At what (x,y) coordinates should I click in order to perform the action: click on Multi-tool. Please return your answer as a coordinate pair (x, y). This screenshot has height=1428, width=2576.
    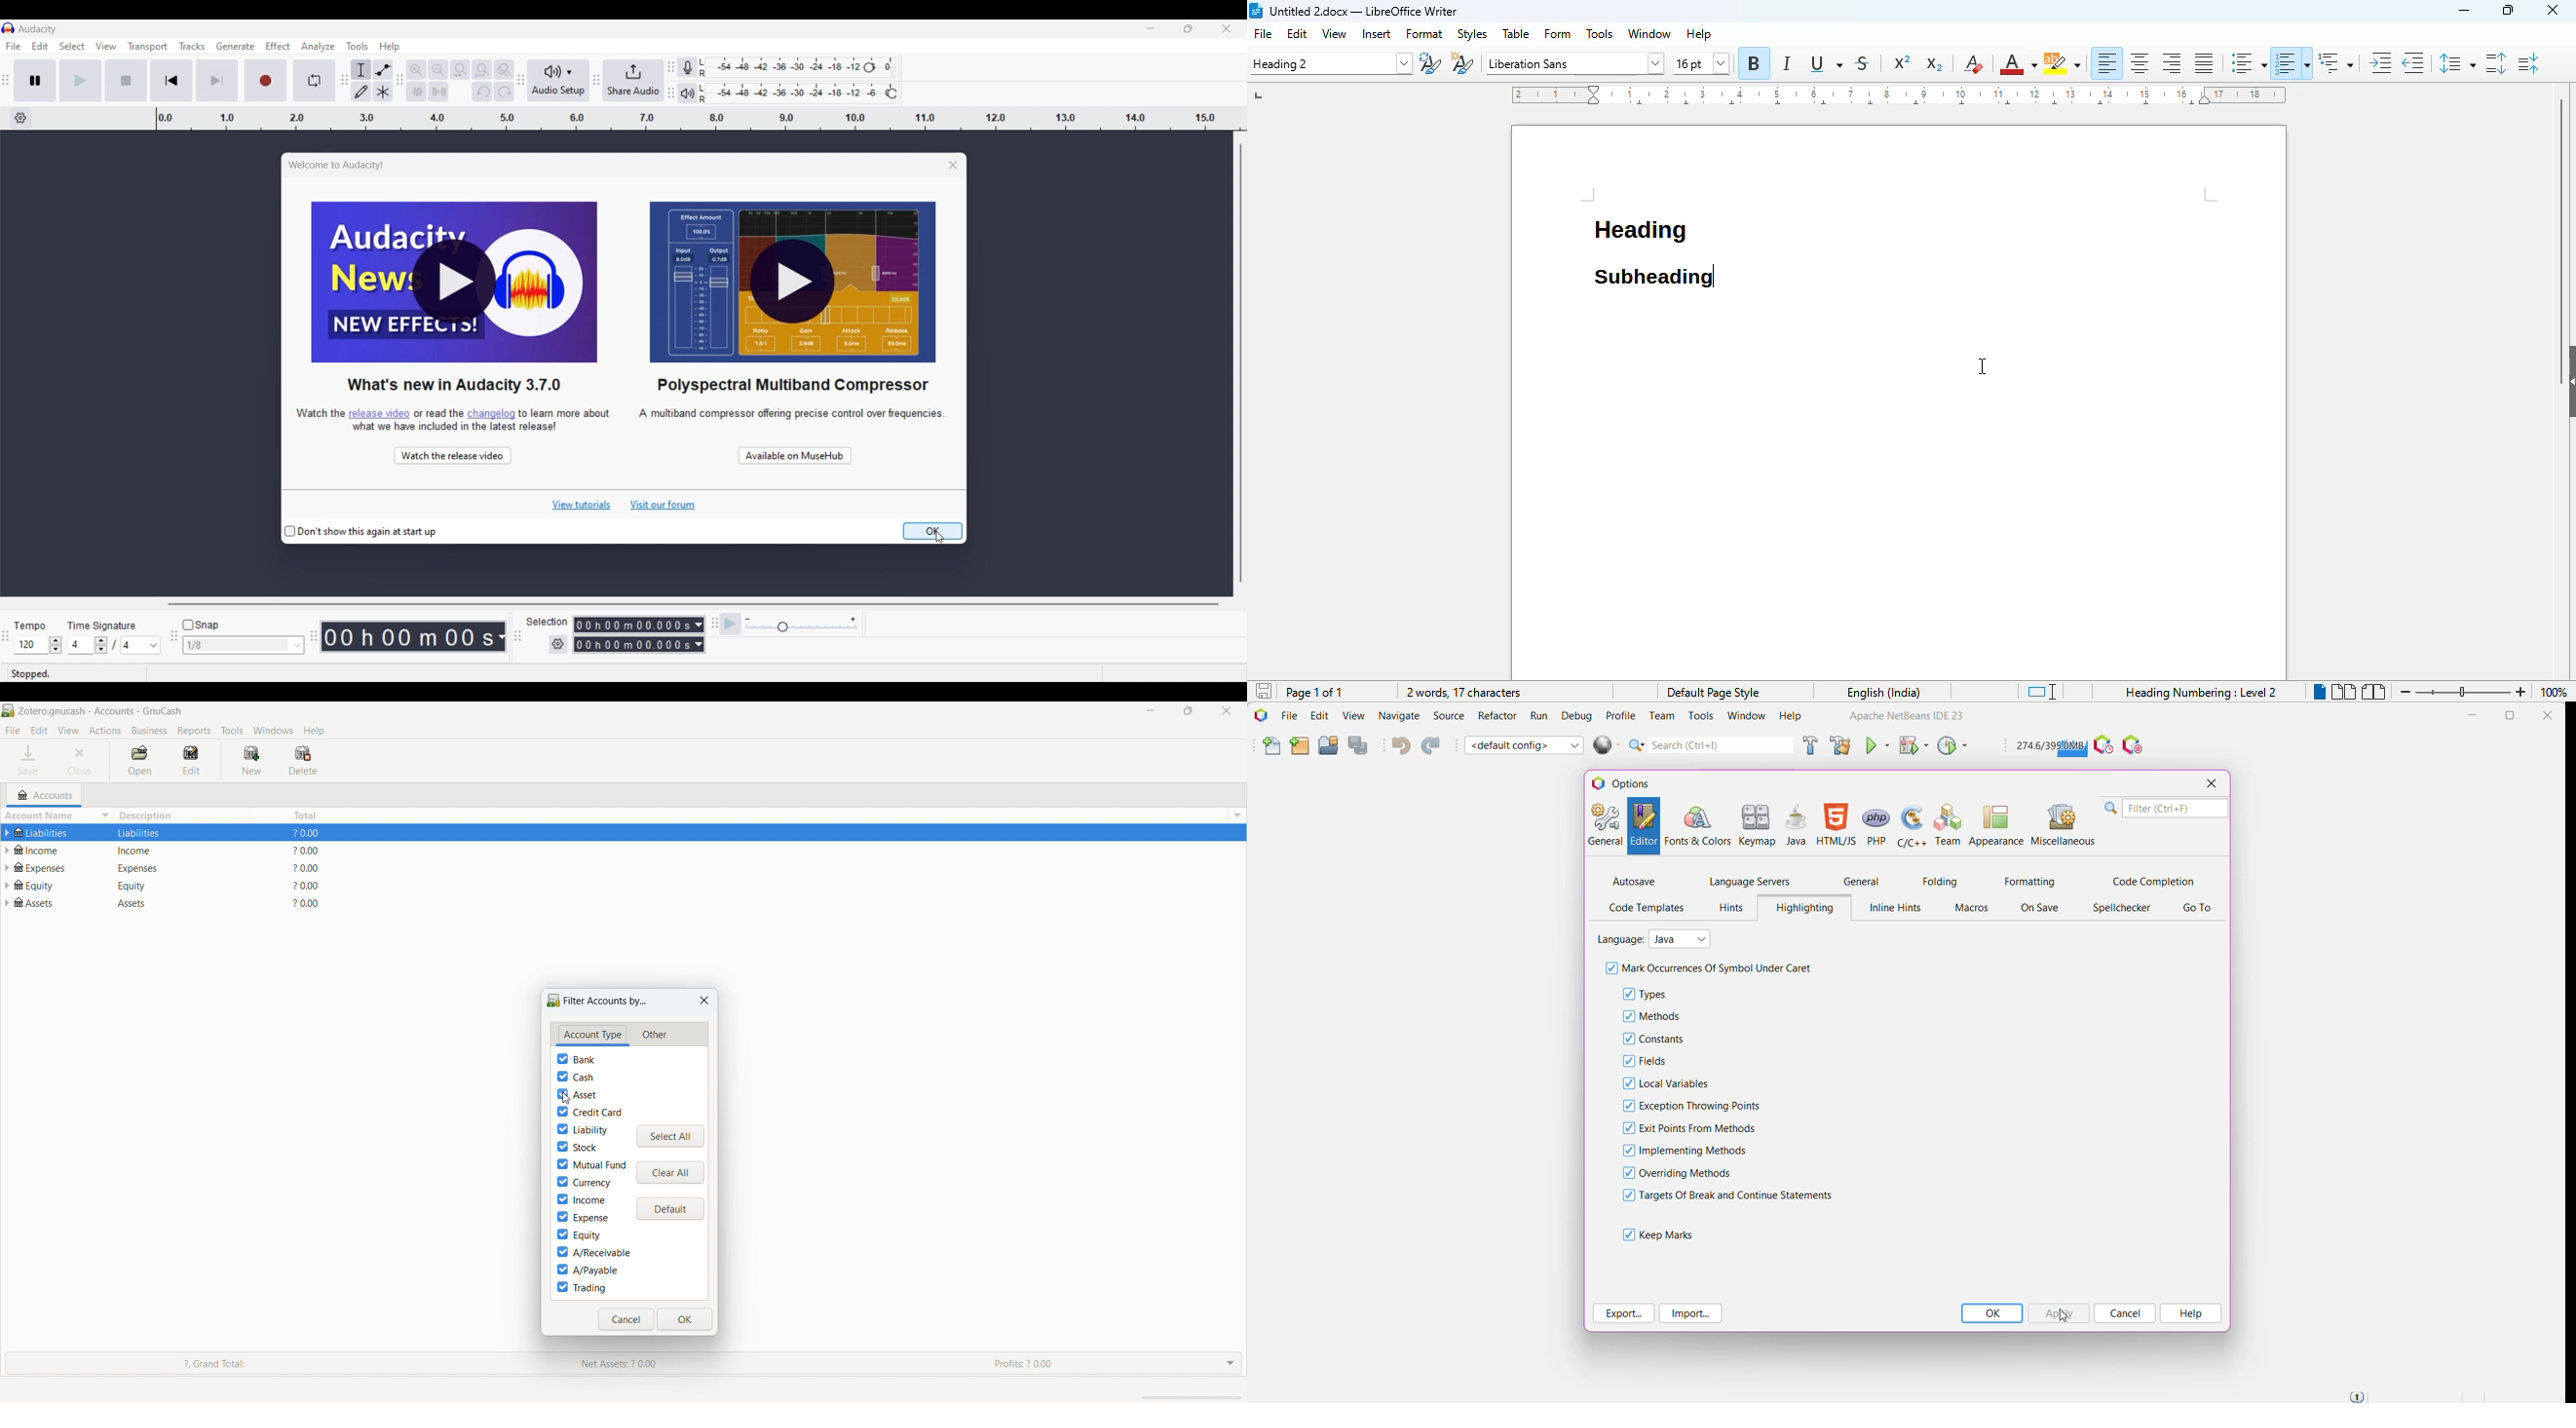
    Looking at the image, I should click on (383, 92).